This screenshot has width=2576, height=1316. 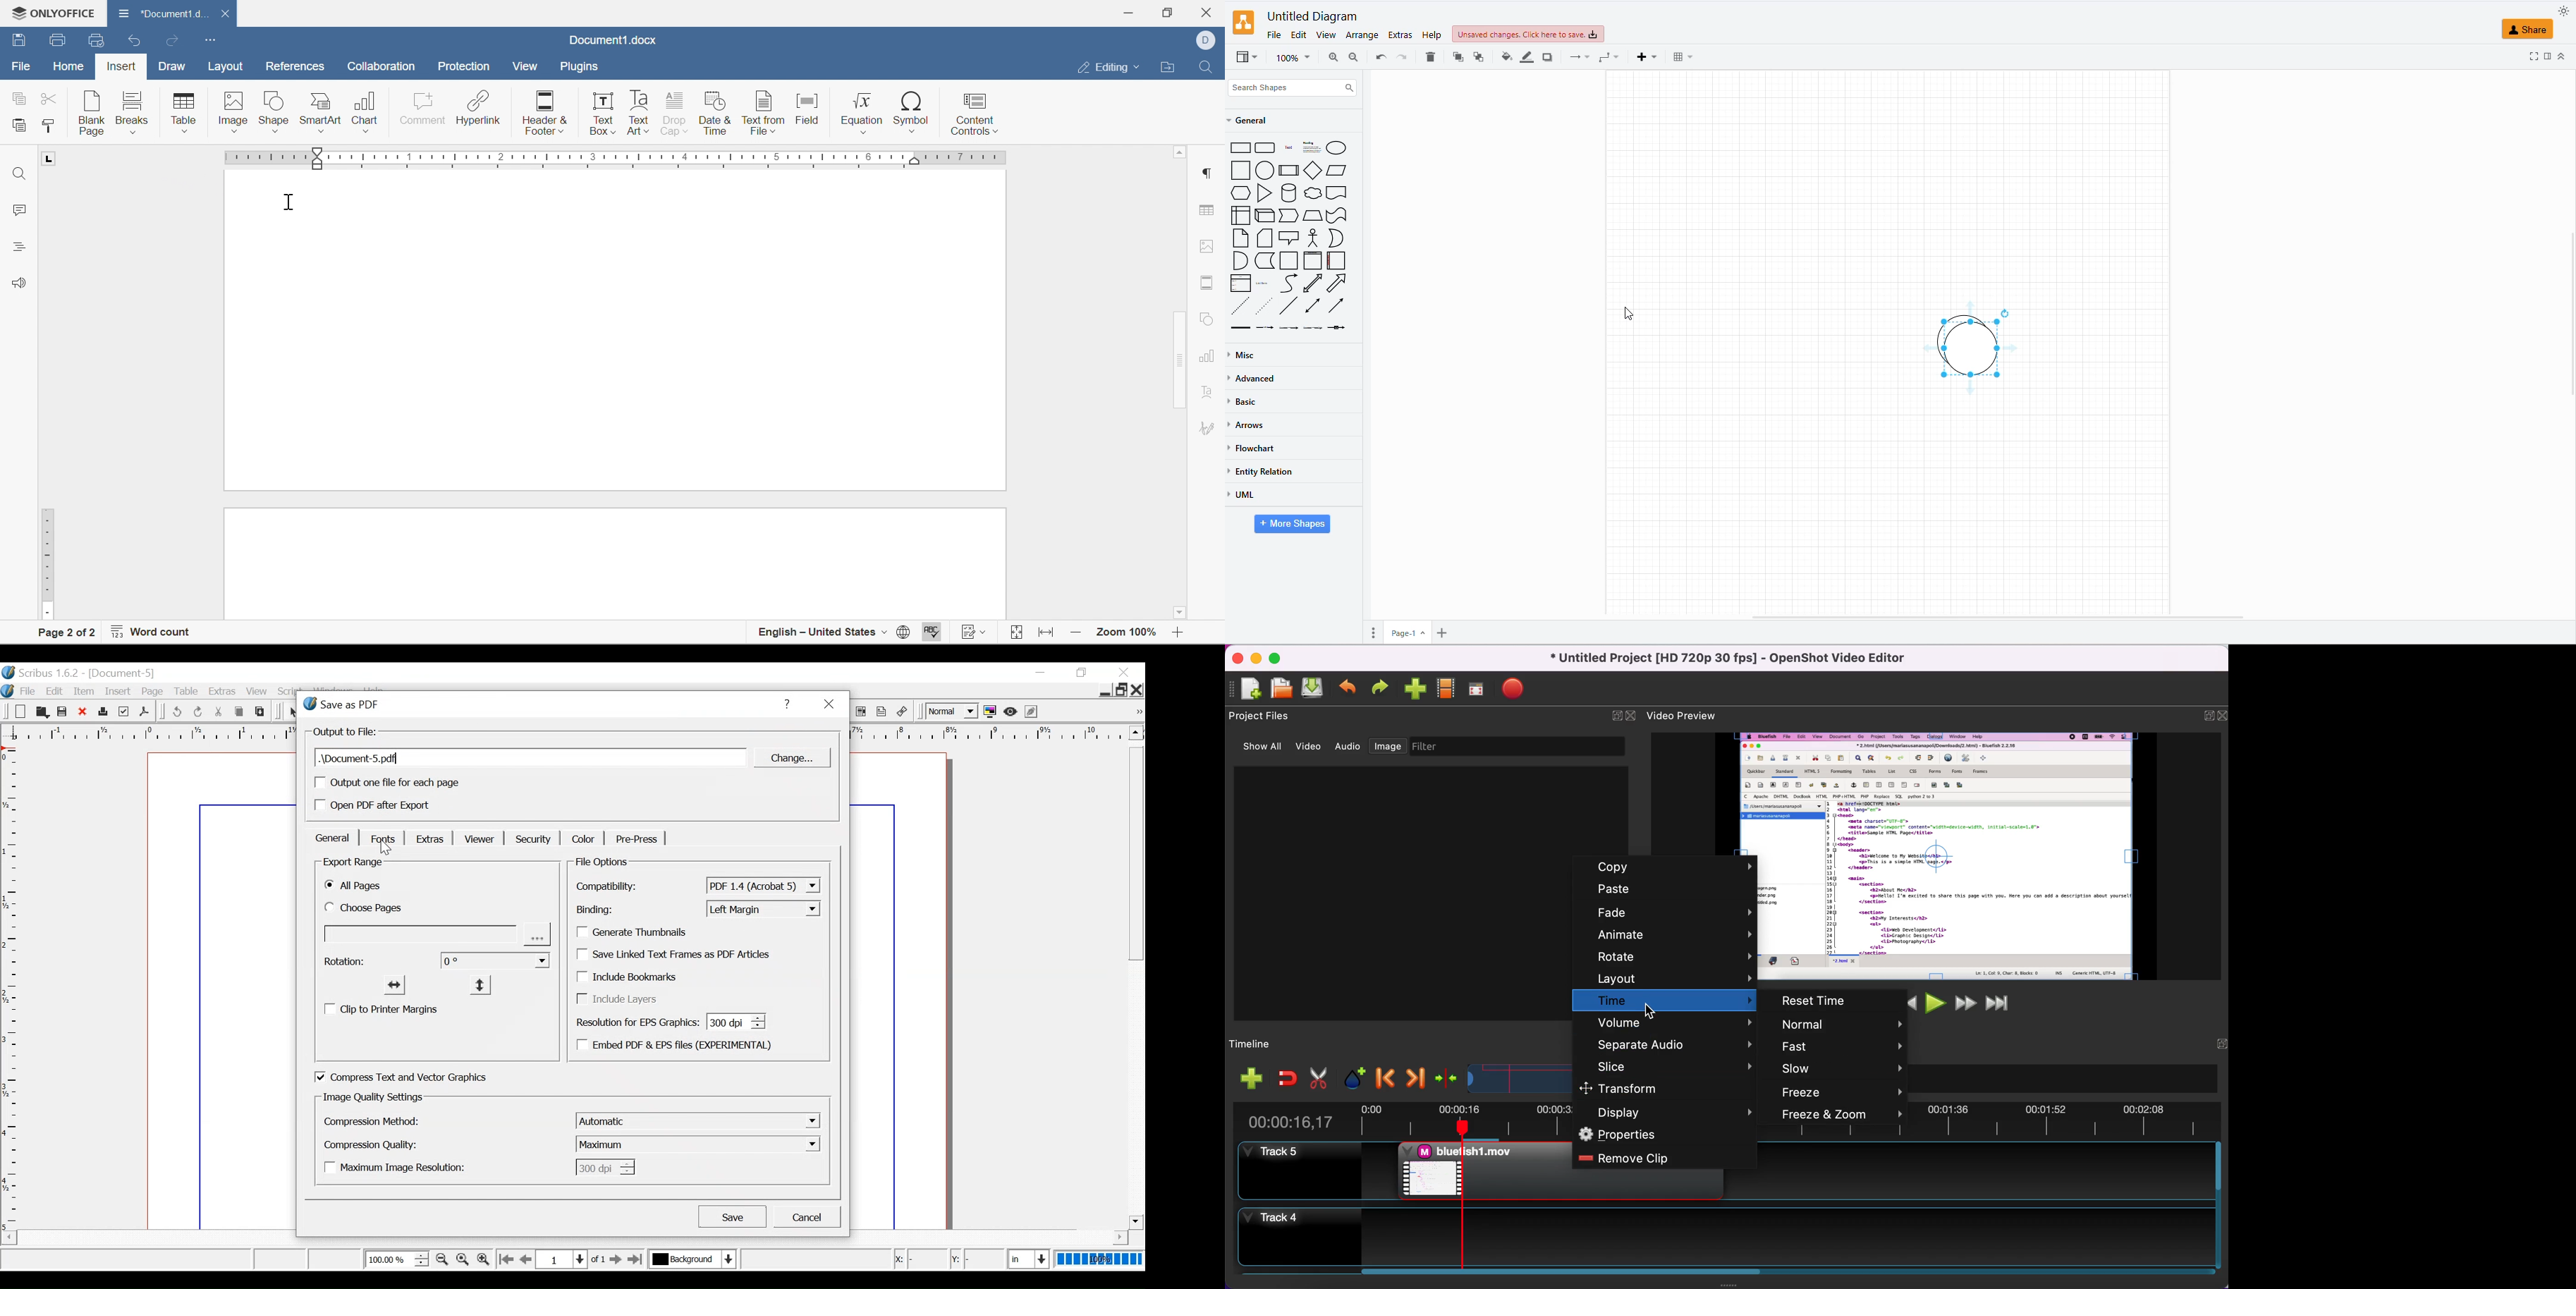 What do you see at coordinates (1280, 657) in the screenshot?
I see `maximize` at bounding box center [1280, 657].